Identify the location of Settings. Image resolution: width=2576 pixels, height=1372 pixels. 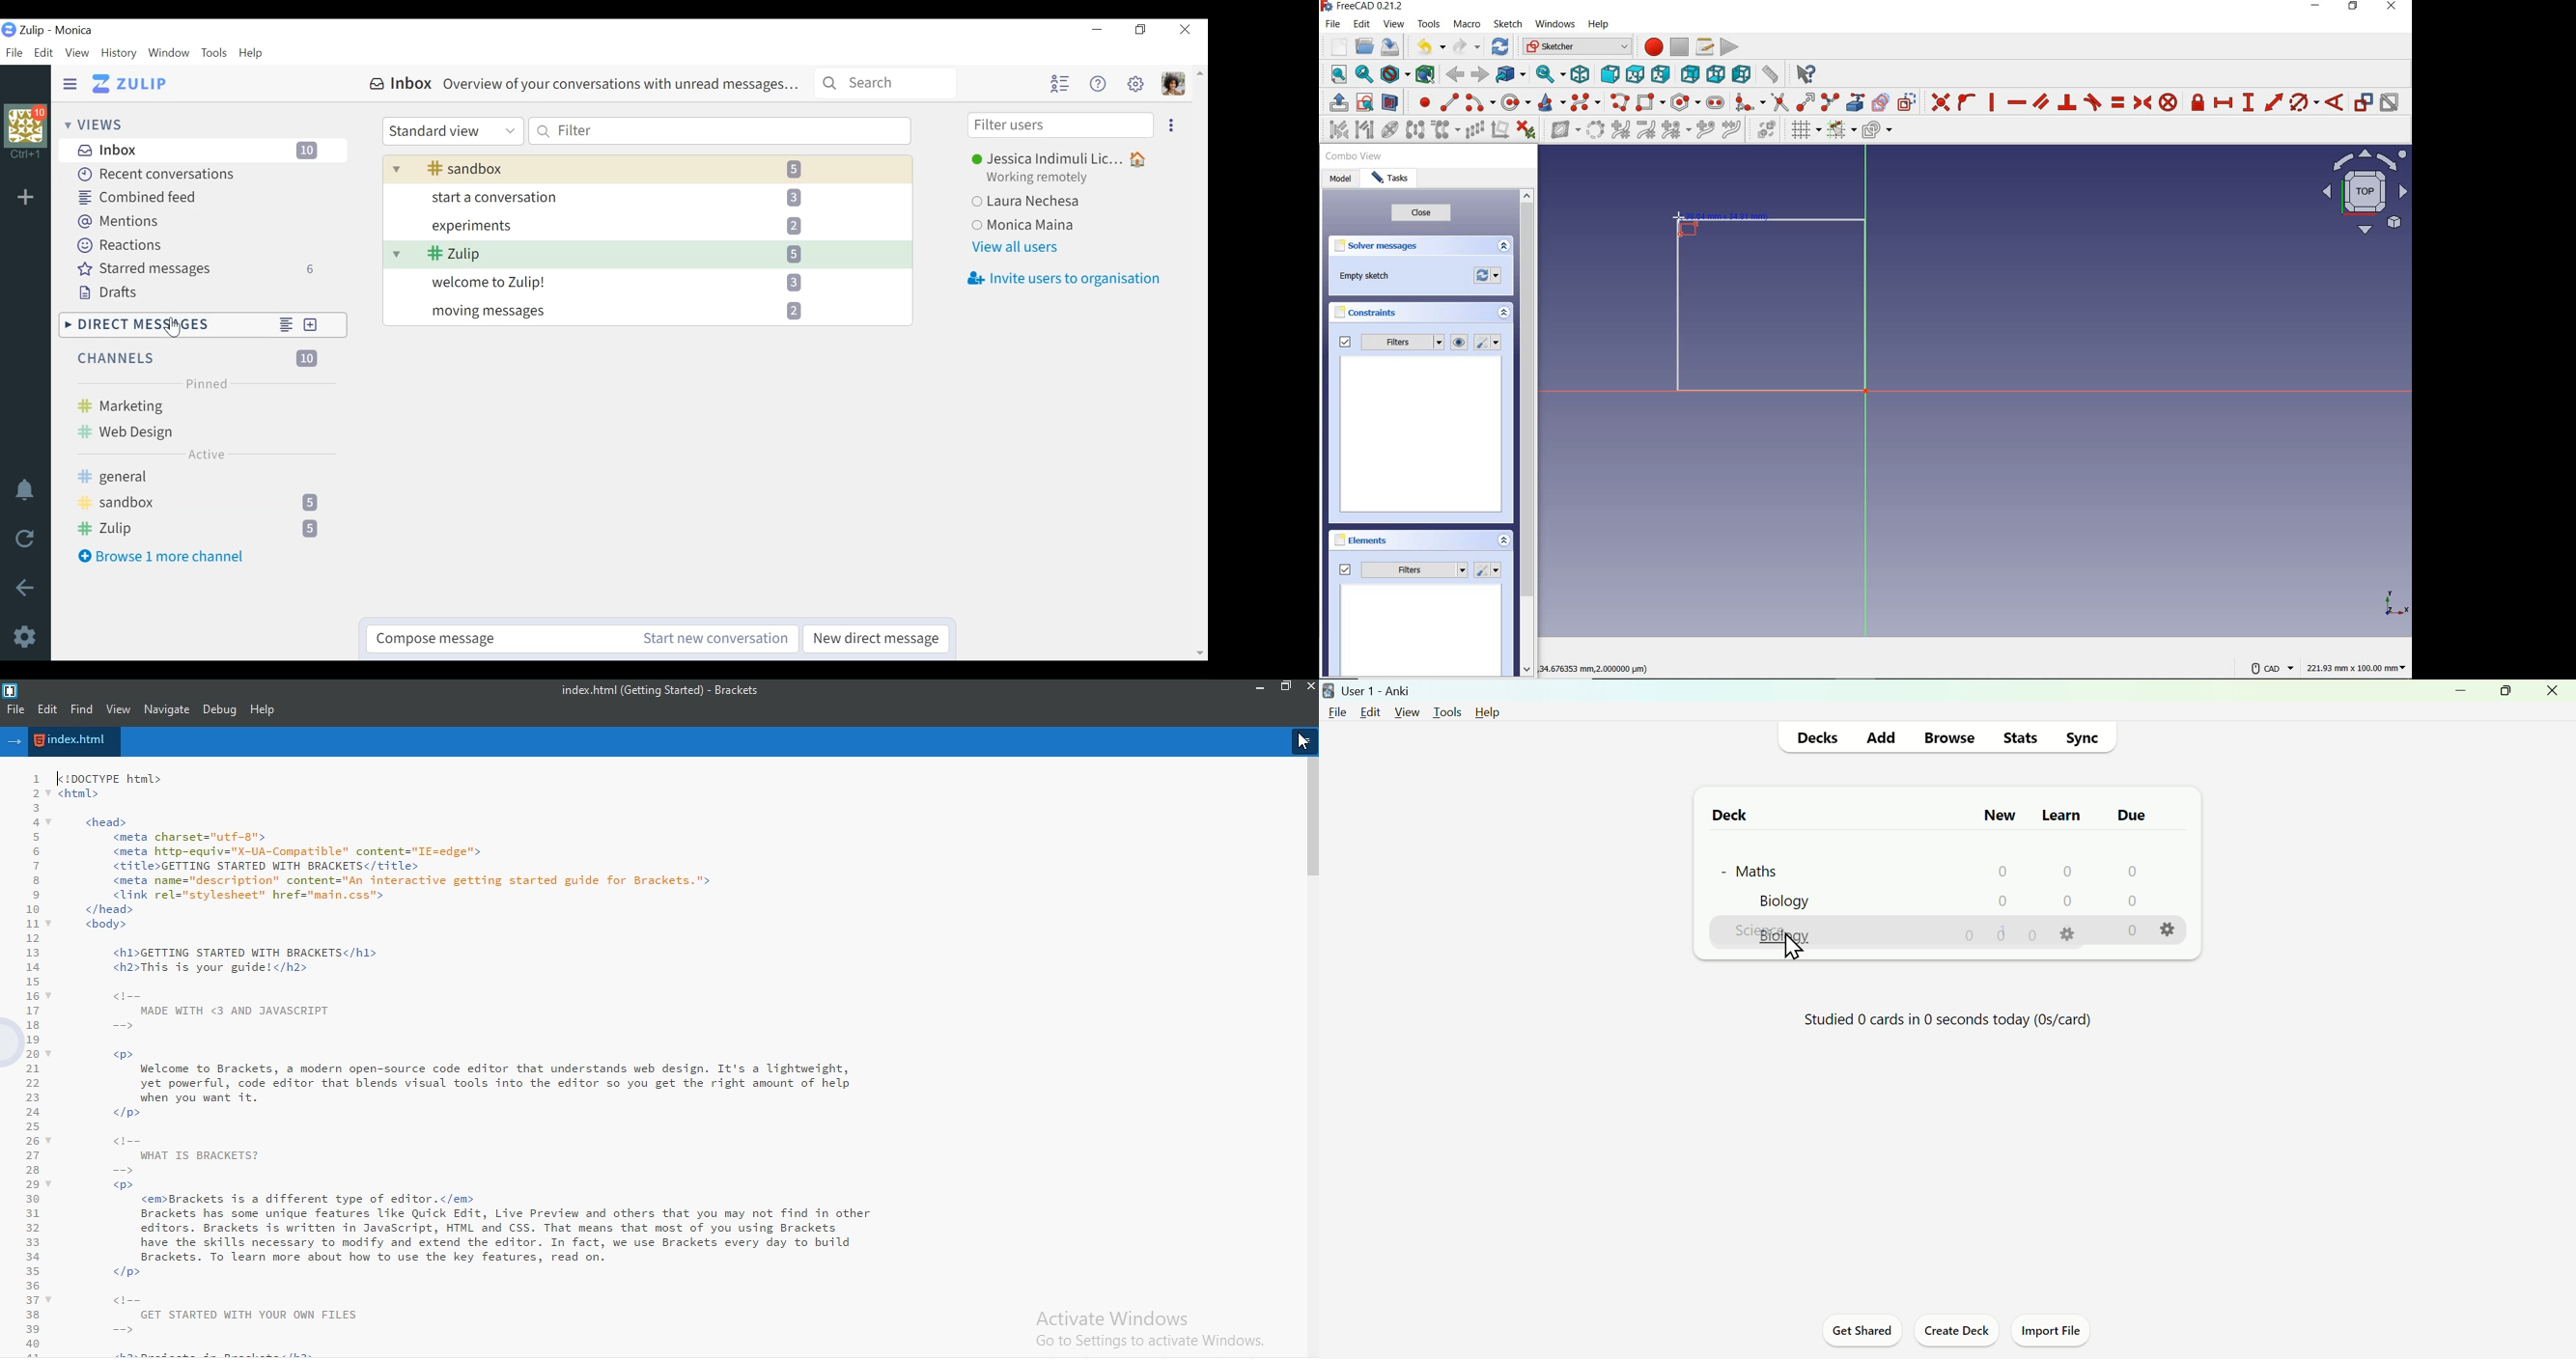
(23, 635).